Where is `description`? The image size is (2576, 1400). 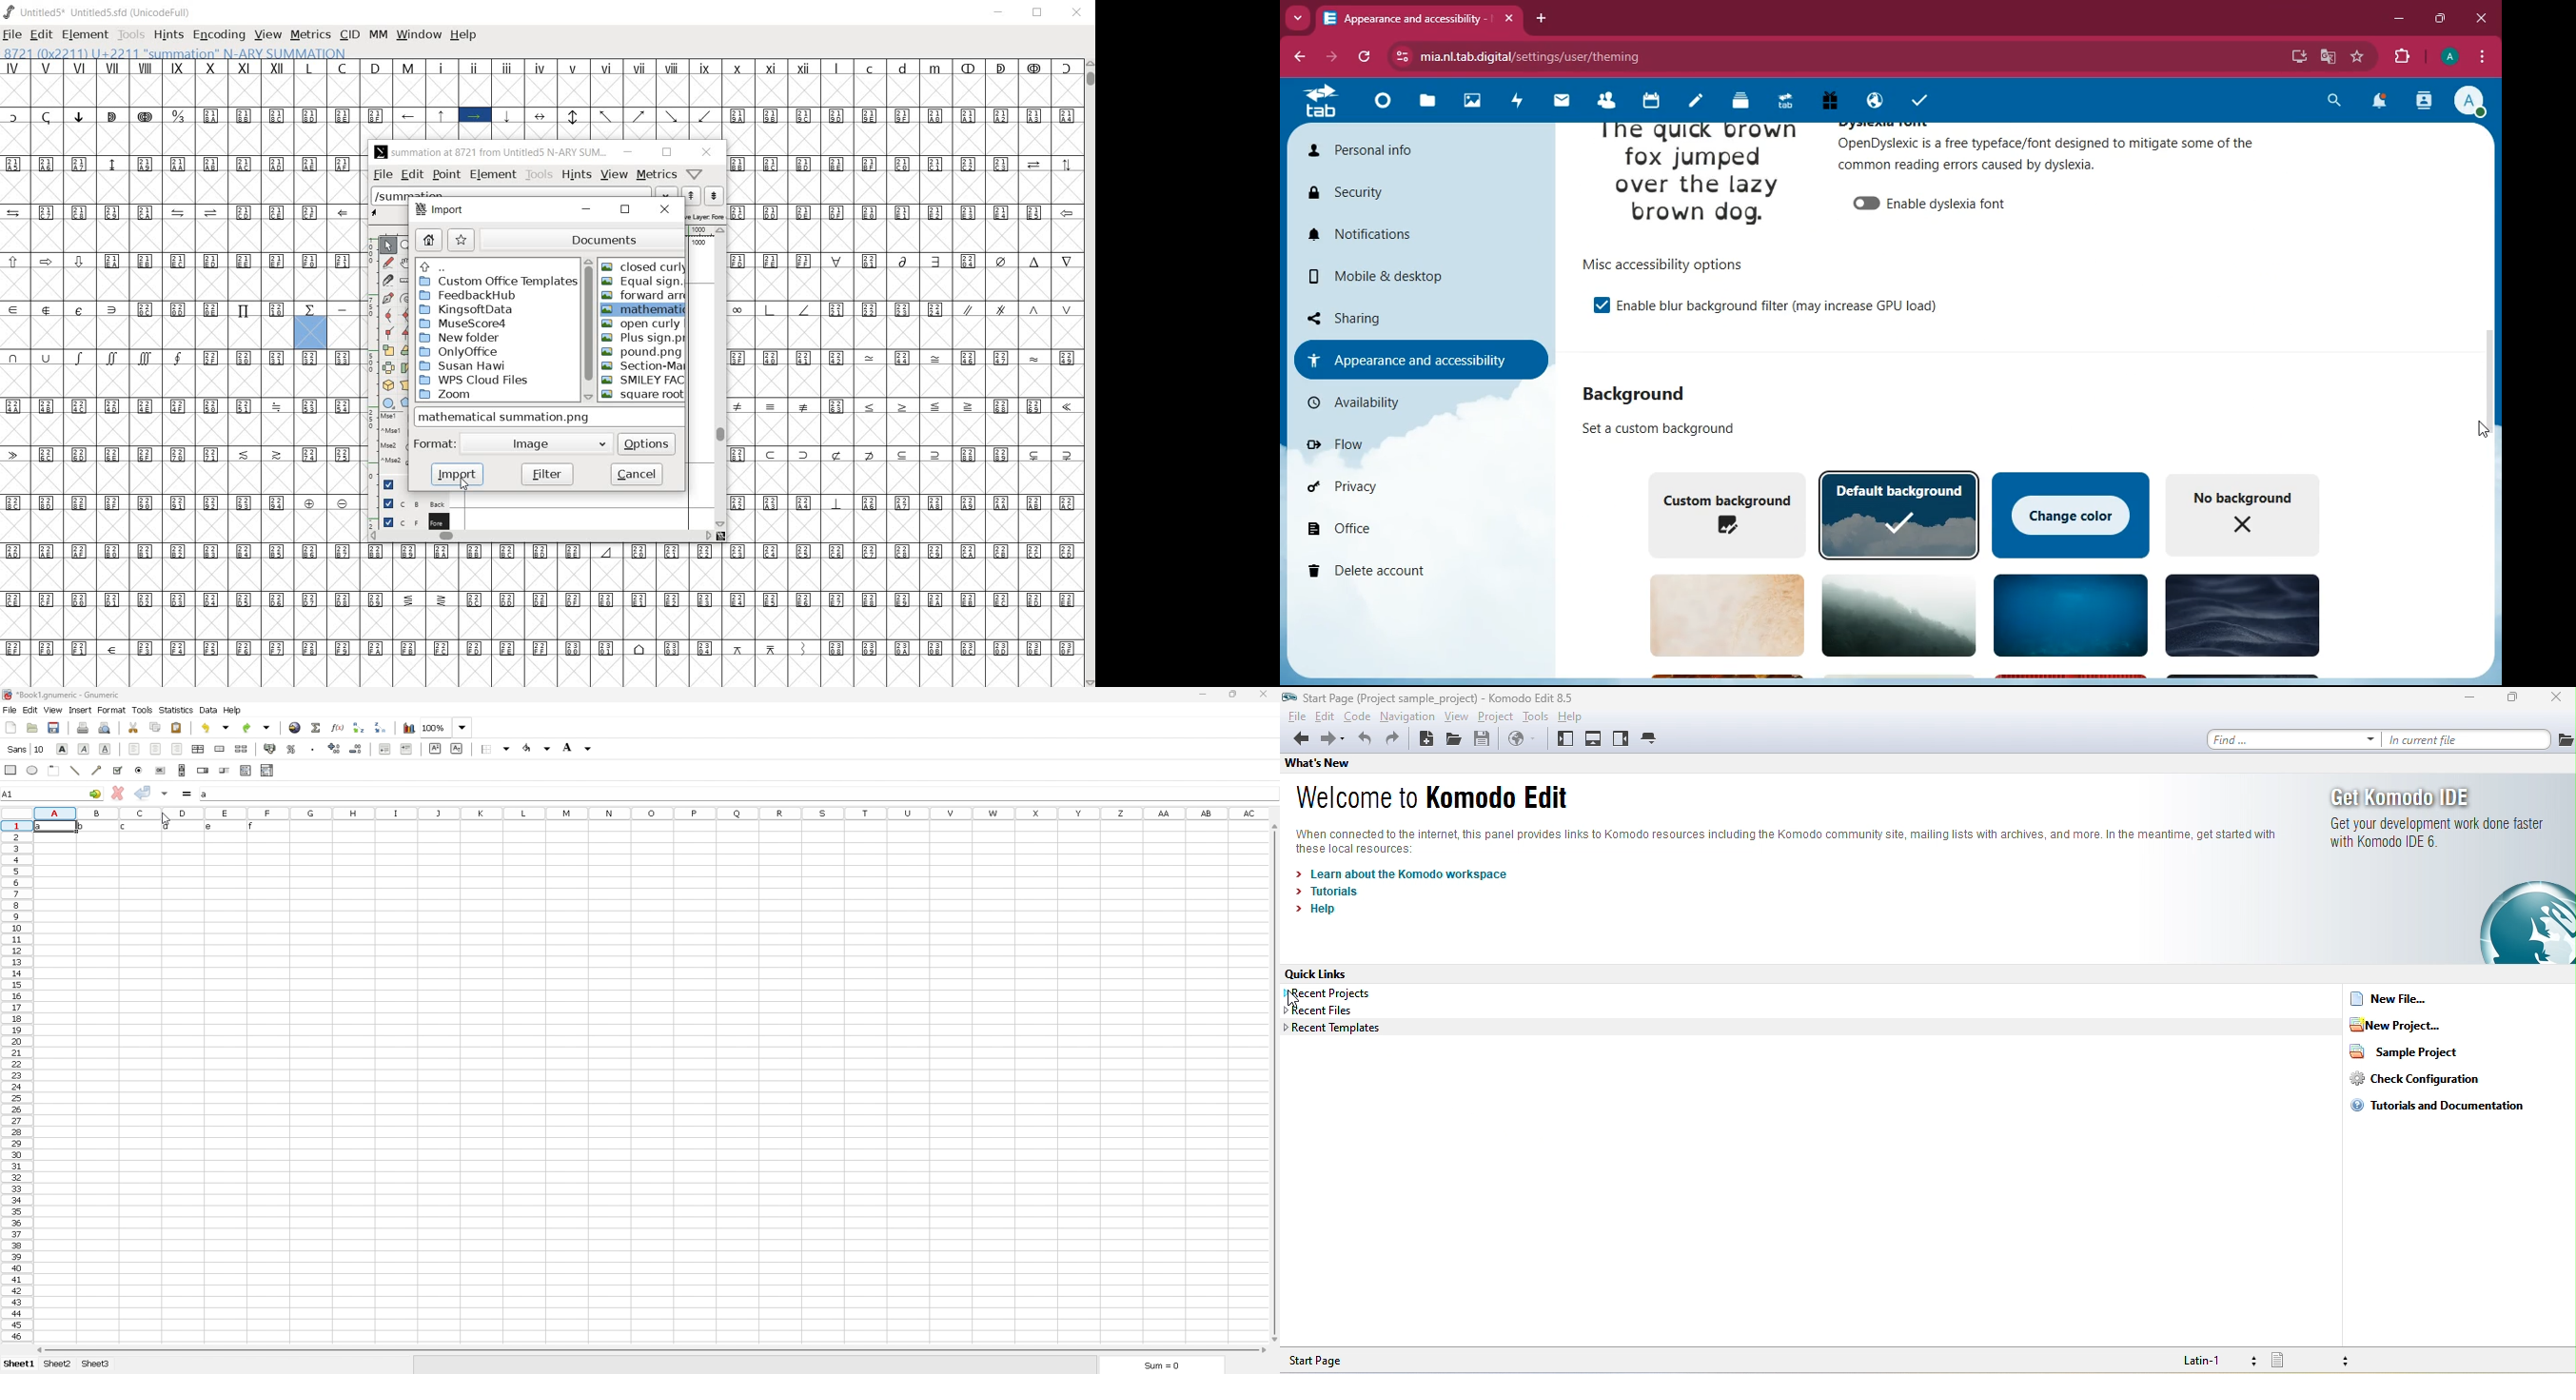 description is located at coordinates (1649, 428).